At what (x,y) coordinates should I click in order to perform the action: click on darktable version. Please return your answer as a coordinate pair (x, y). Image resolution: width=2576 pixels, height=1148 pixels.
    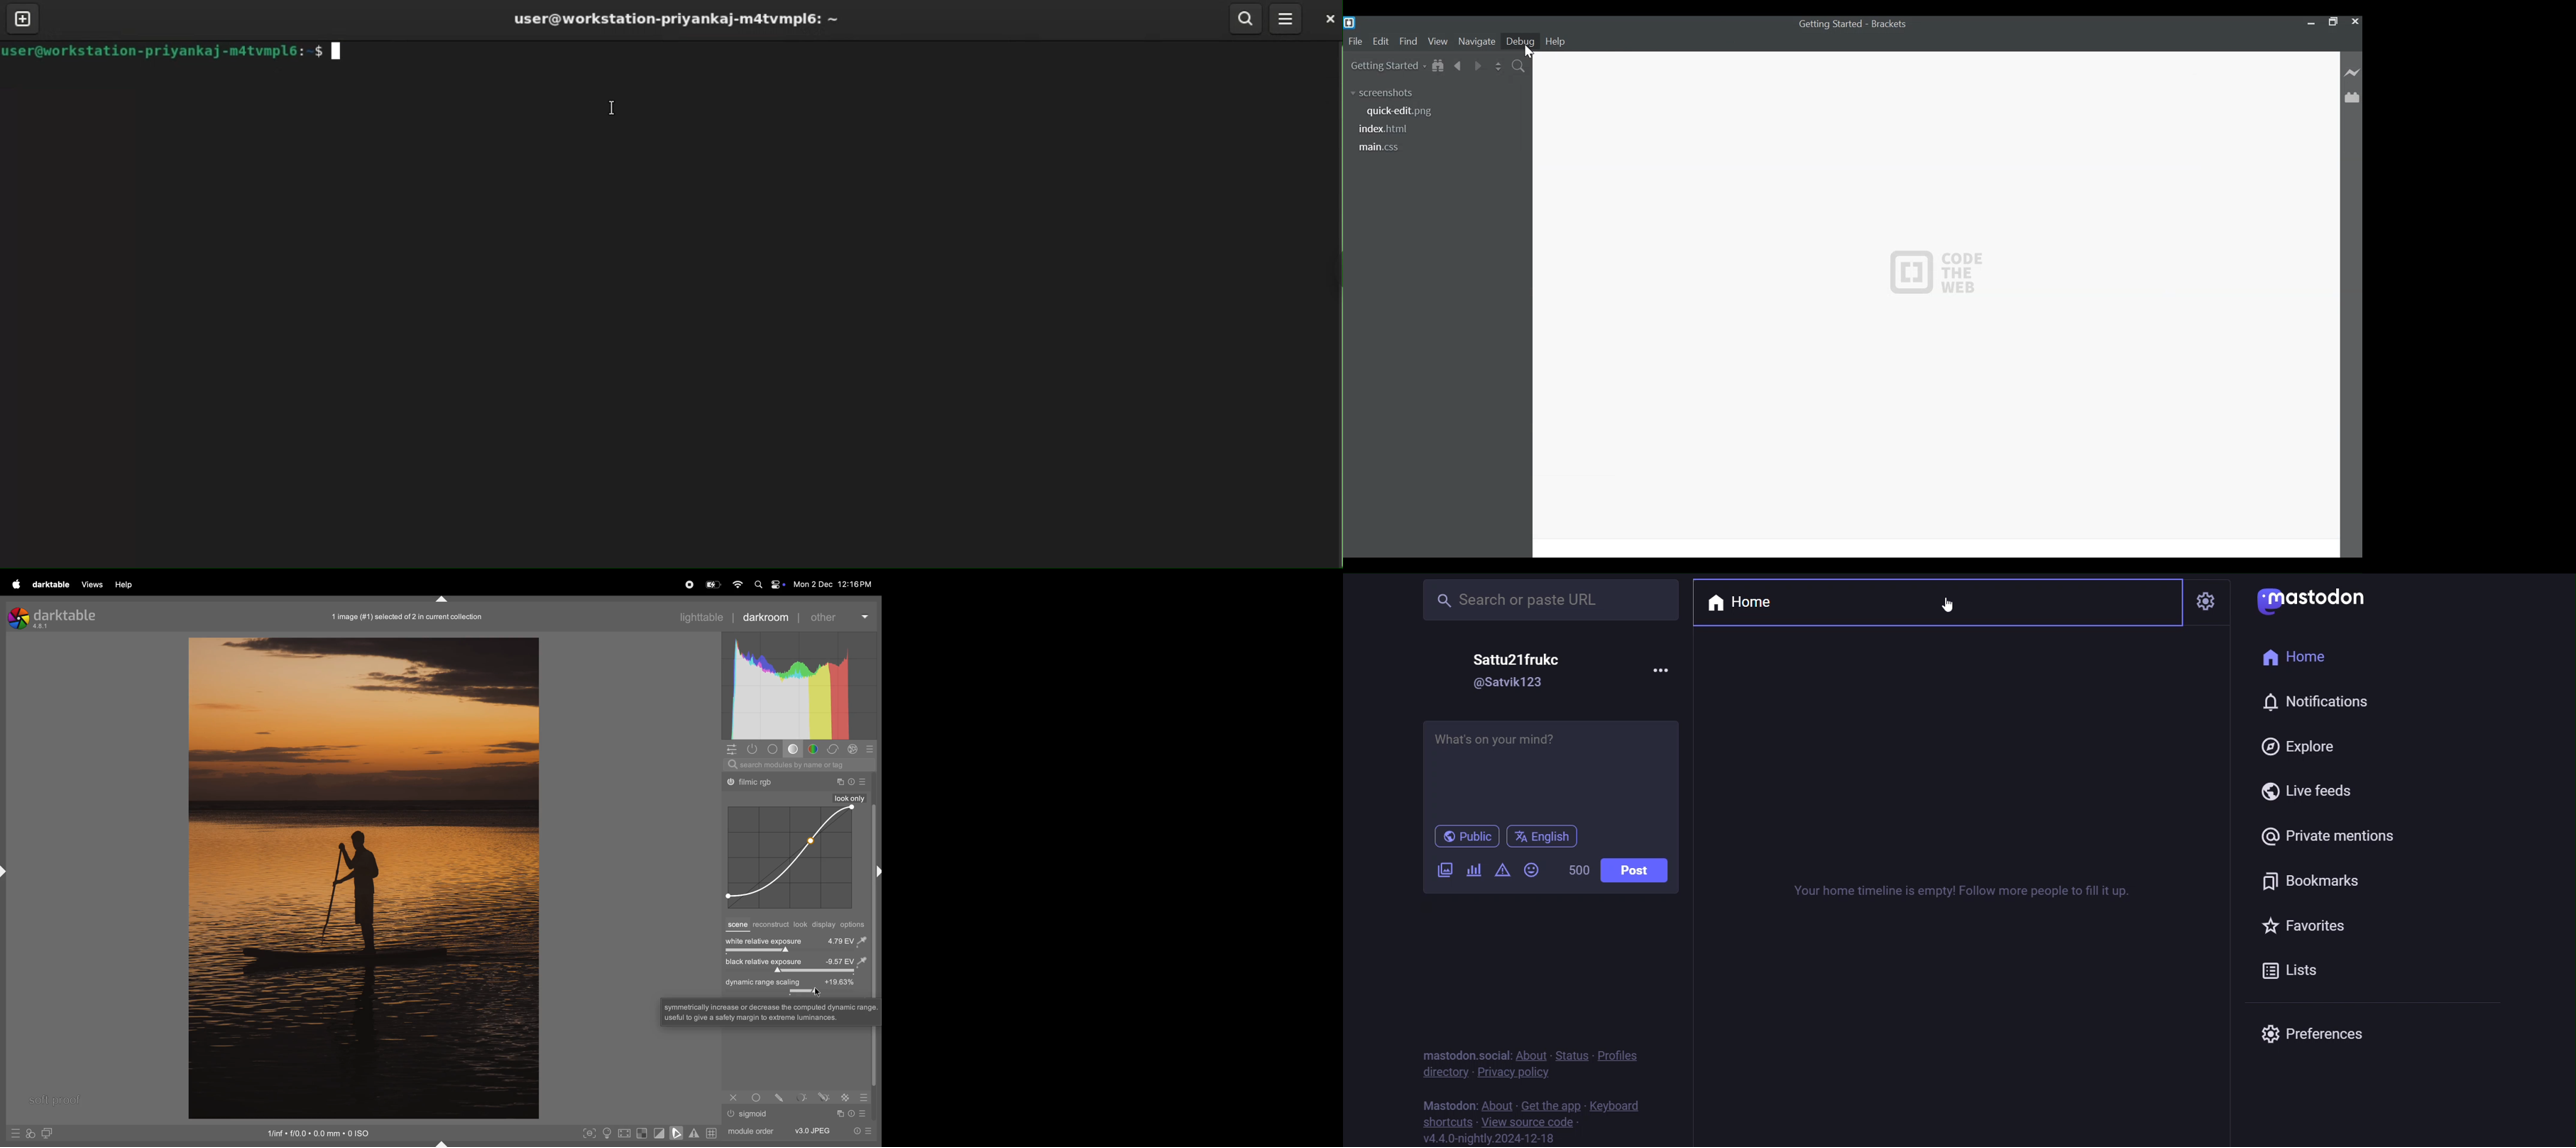
    Looking at the image, I should click on (61, 616).